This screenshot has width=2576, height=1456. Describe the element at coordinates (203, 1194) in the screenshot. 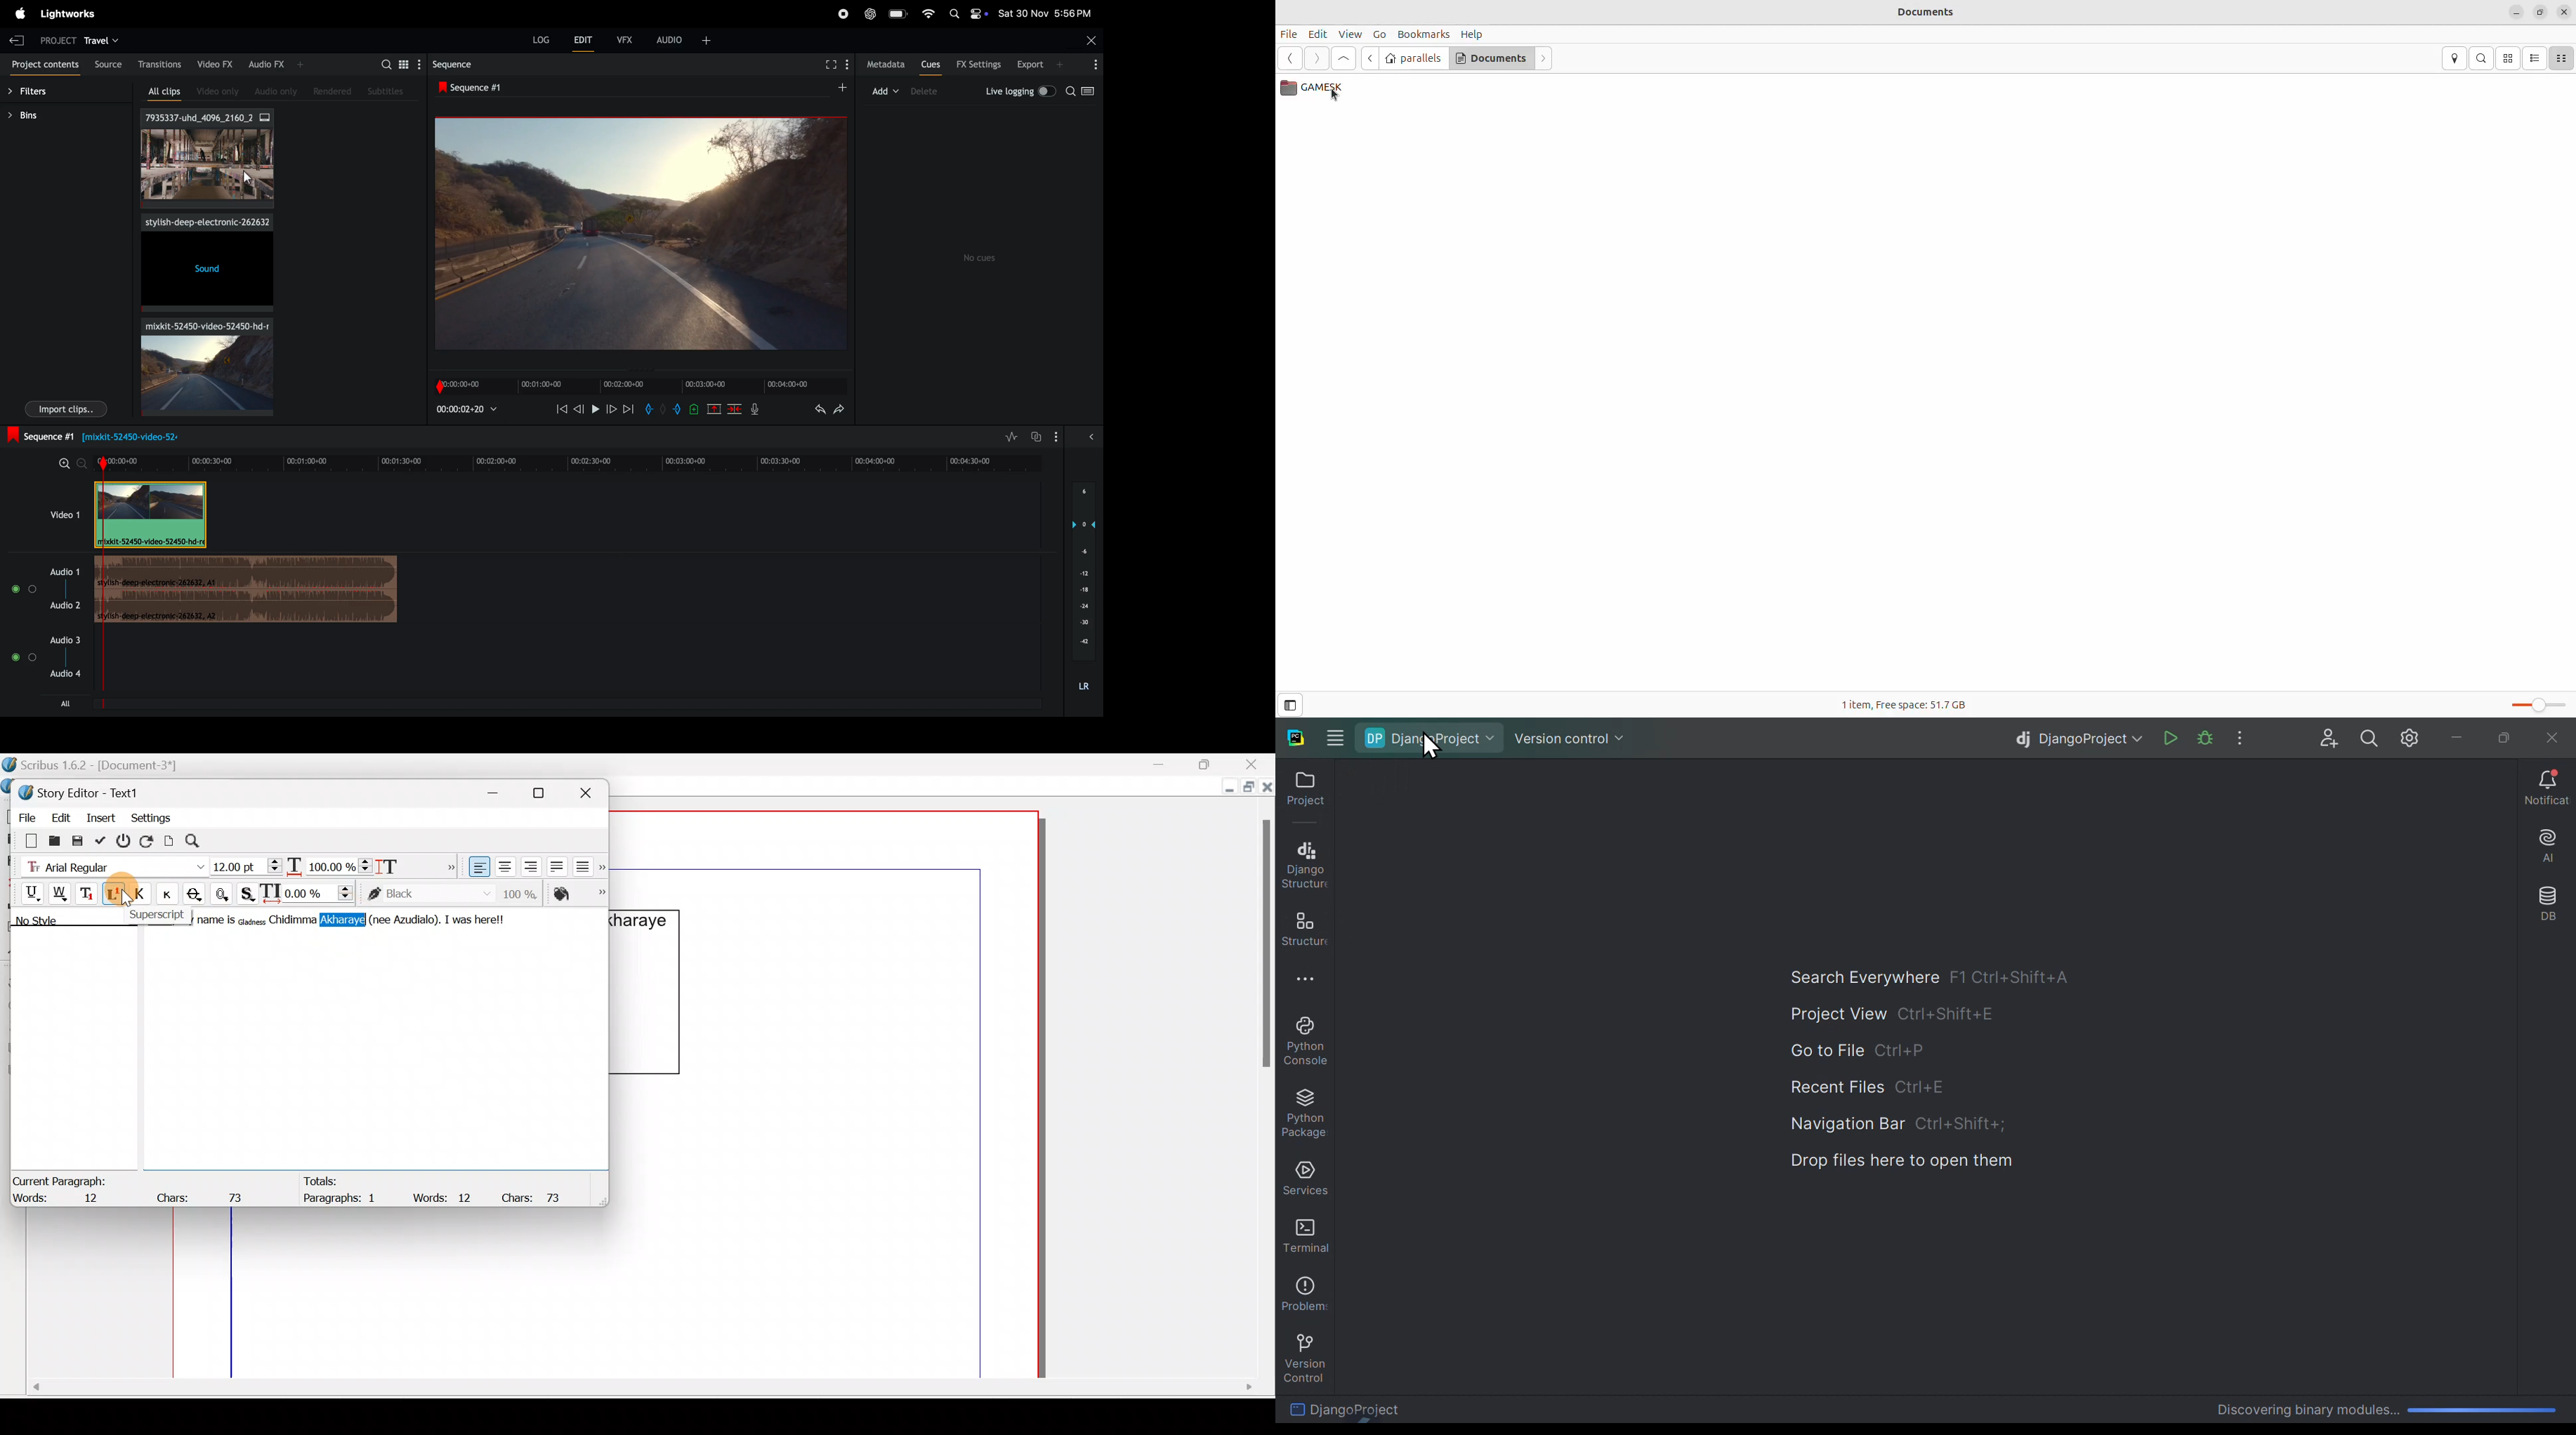

I see `Chars: 73` at that location.